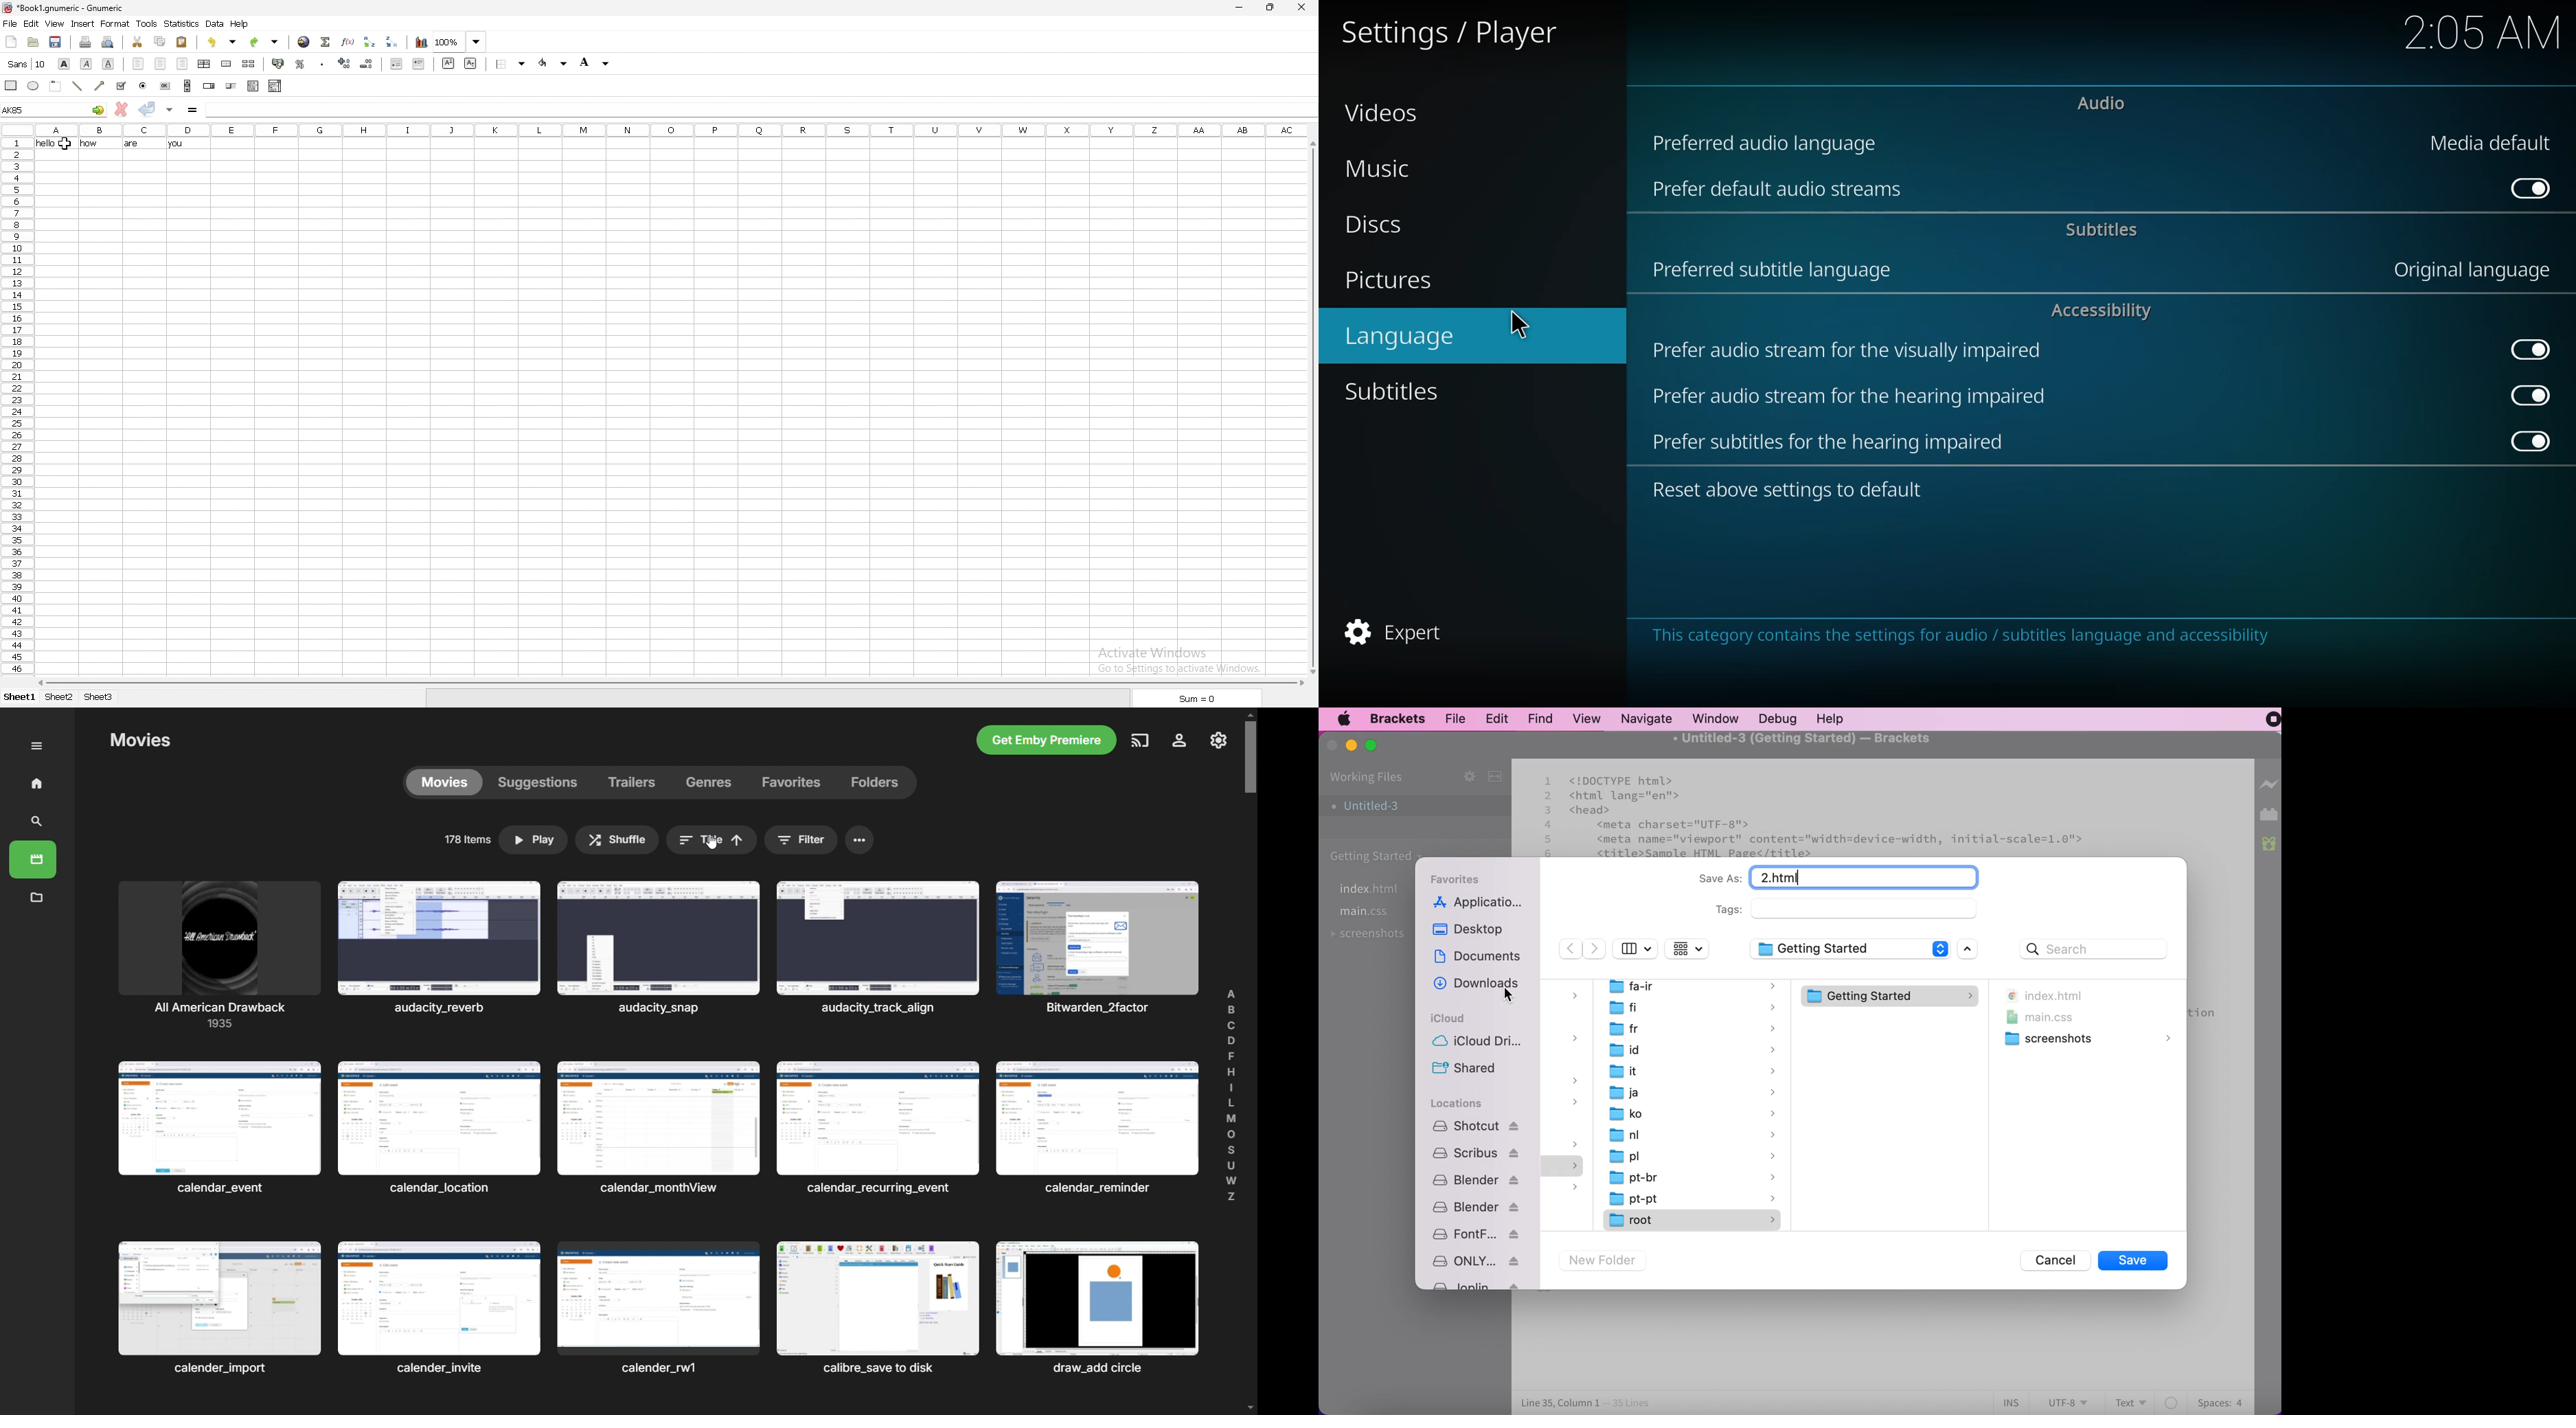 The height and width of the screenshot is (1428, 2576). What do you see at coordinates (86, 63) in the screenshot?
I see `italic` at bounding box center [86, 63].